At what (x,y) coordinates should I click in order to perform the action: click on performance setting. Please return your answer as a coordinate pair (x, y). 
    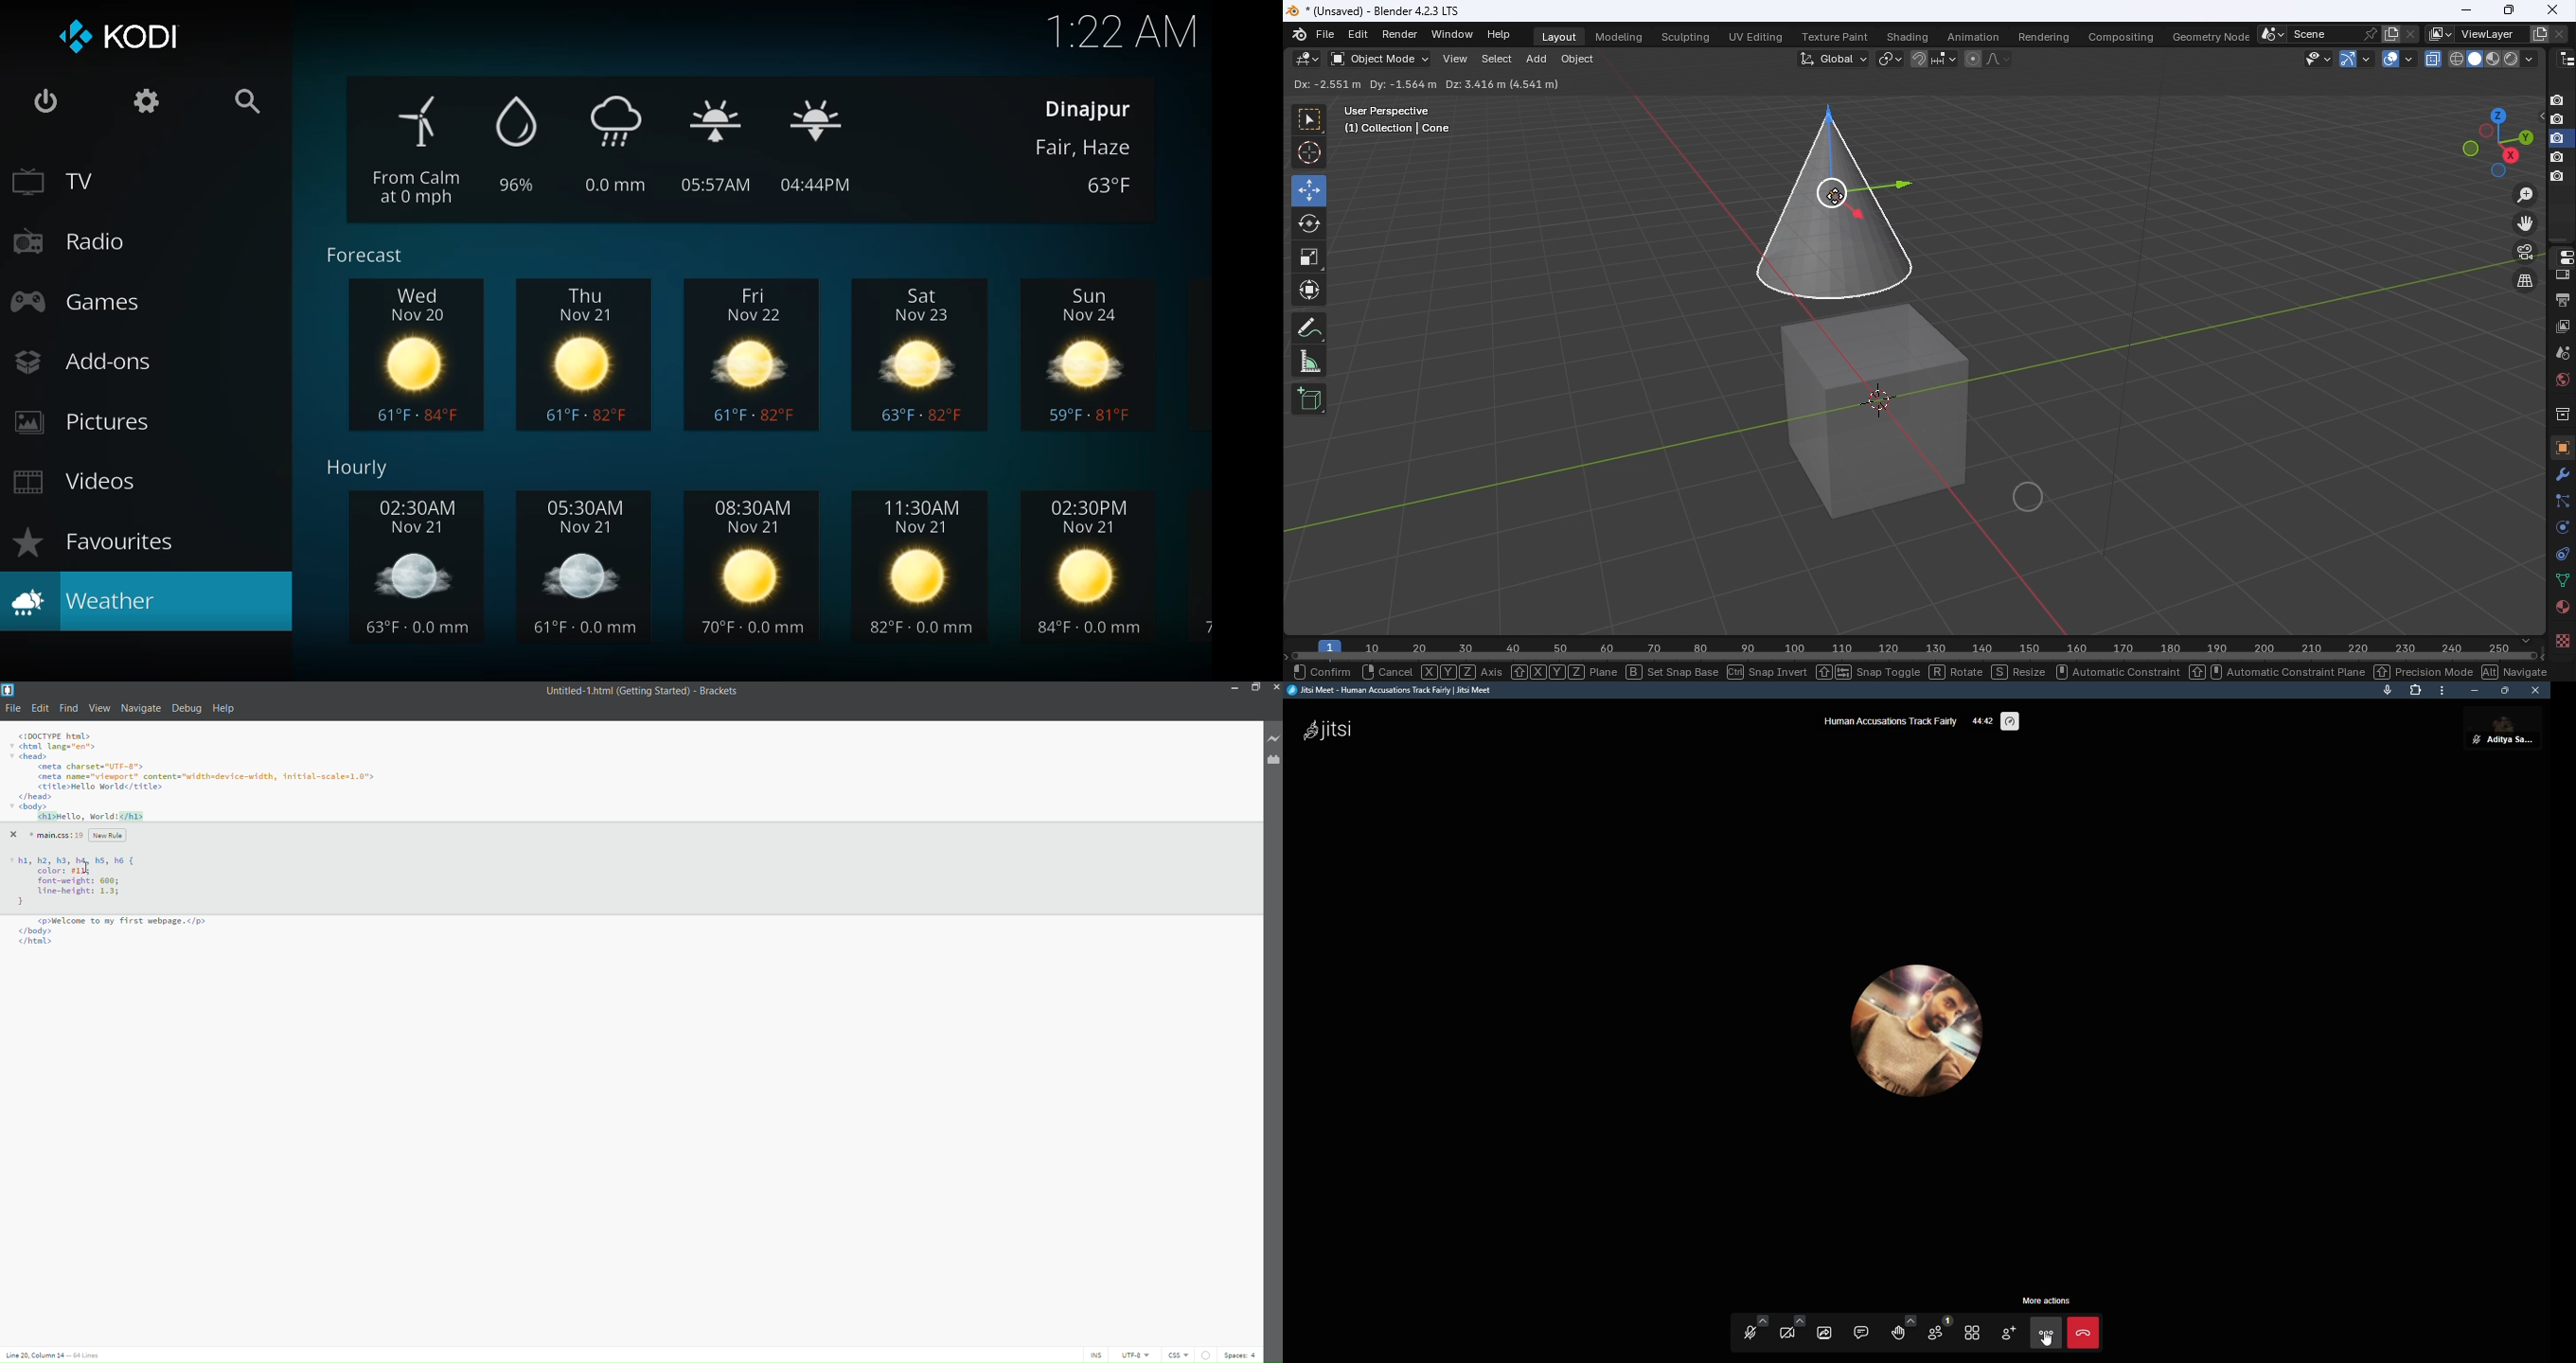
    Looking at the image, I should click on (2013, 722).